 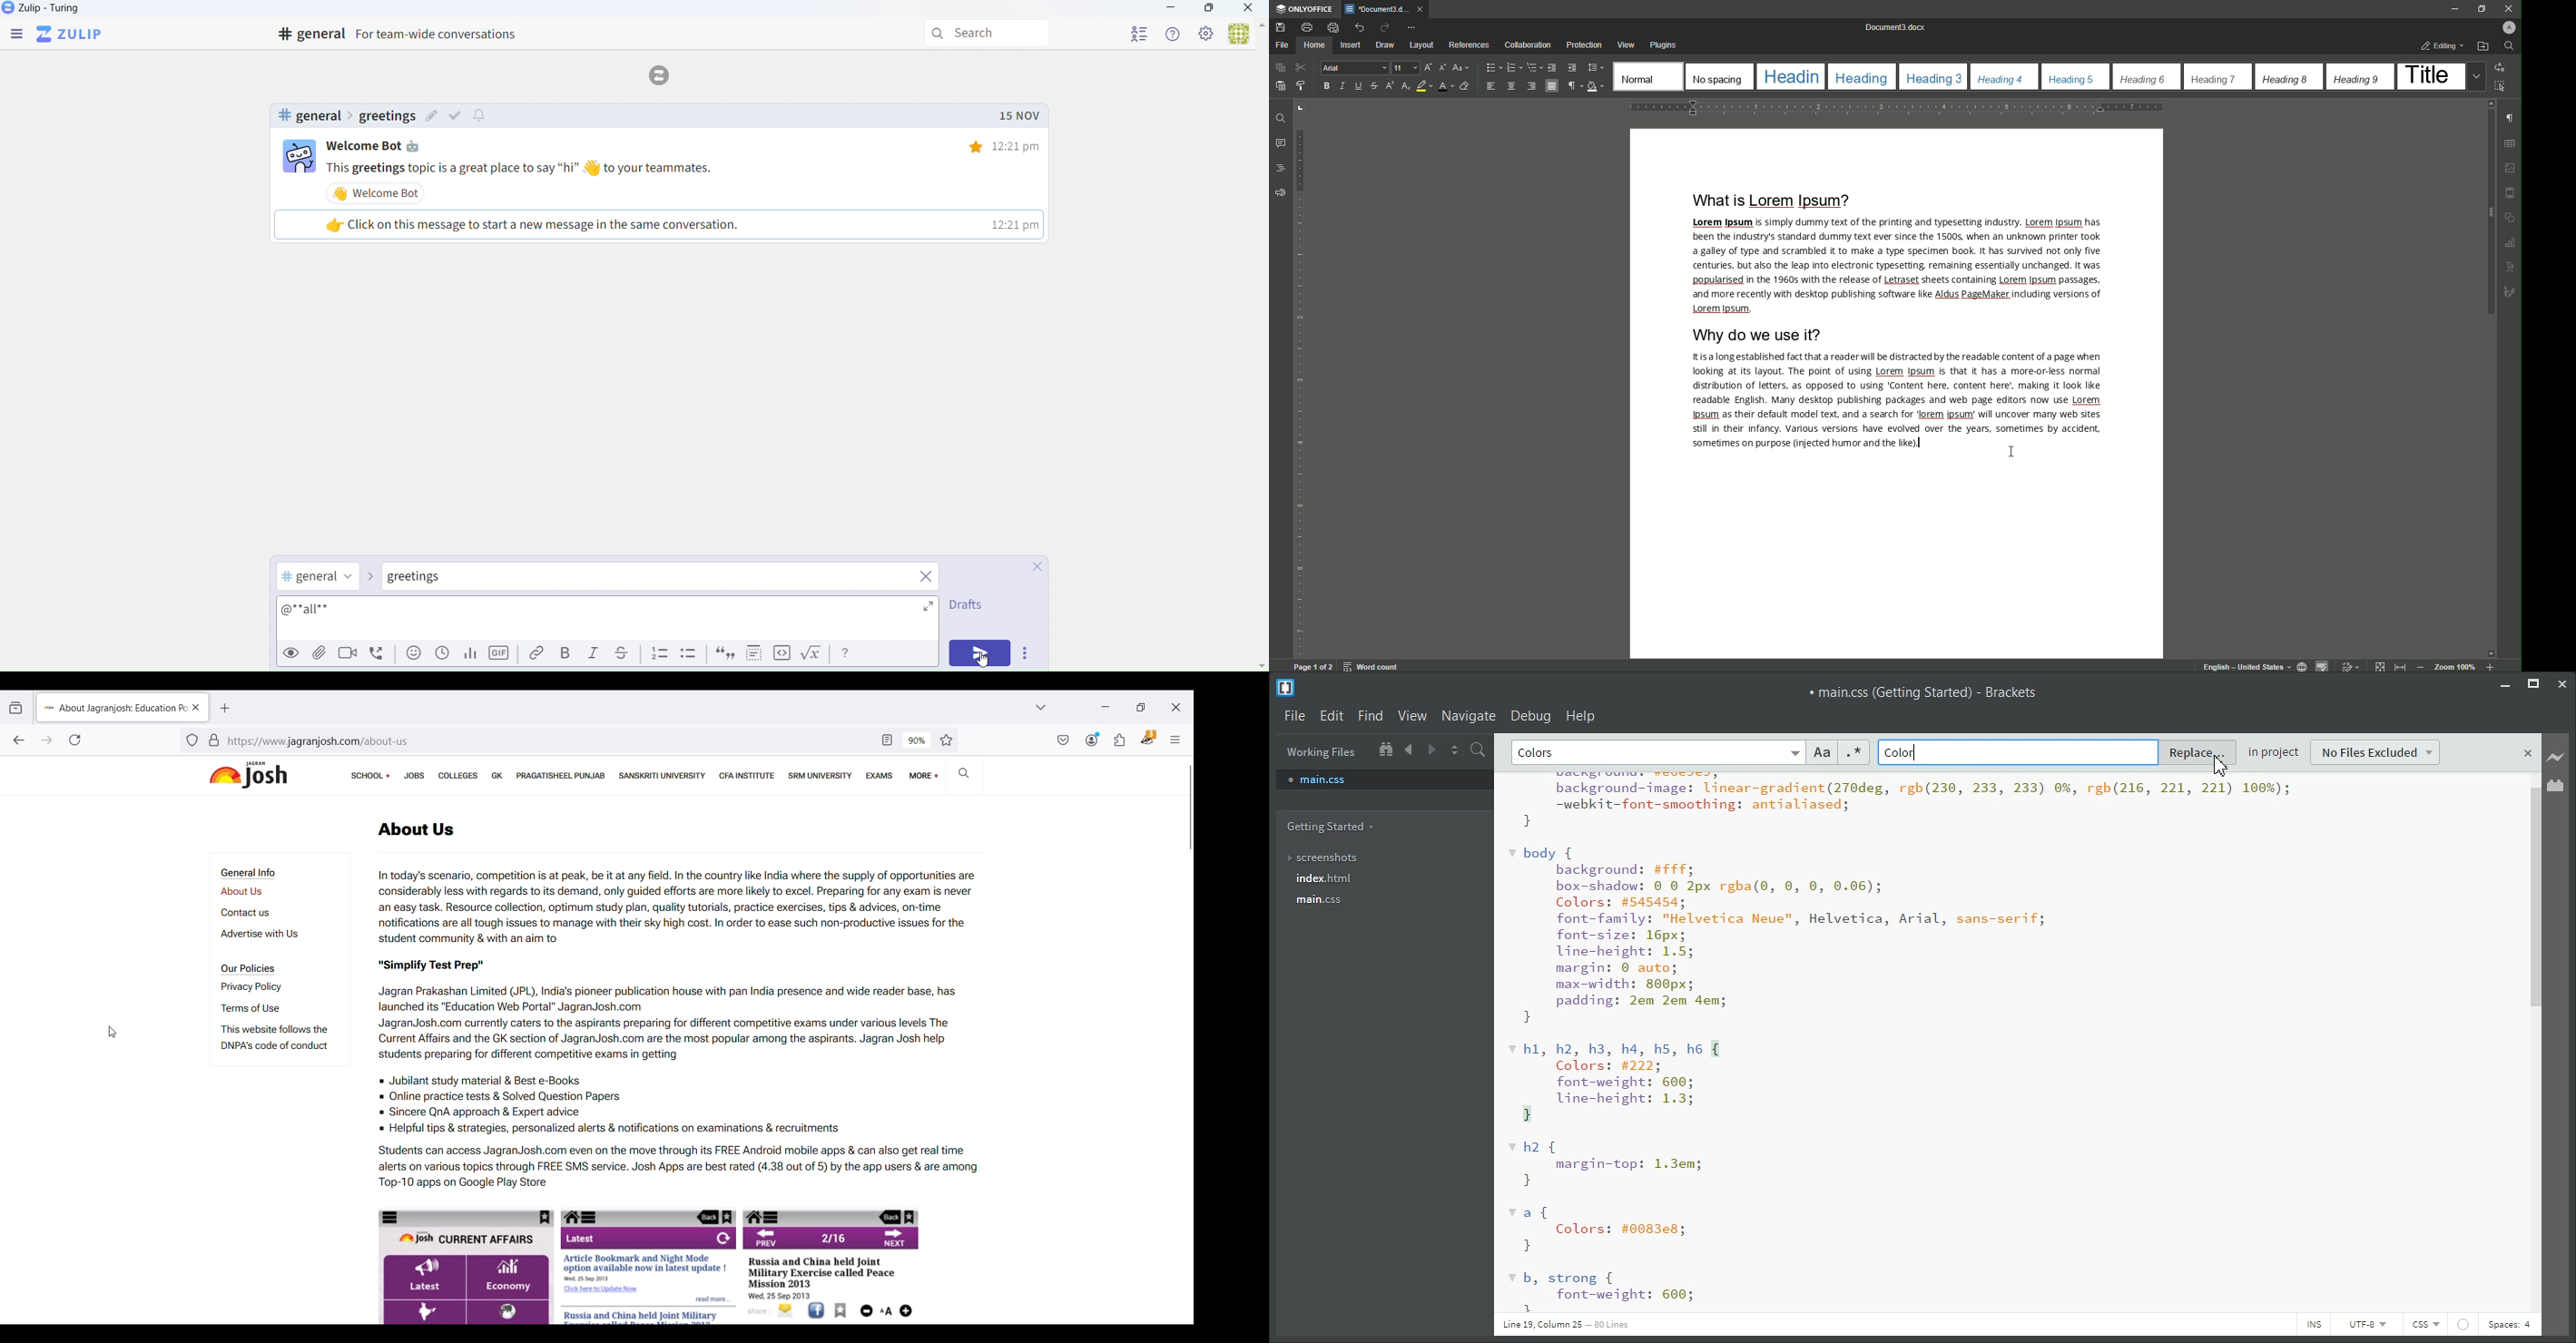 I want to click on Jagran josh logo, so click(x=248, y=775).